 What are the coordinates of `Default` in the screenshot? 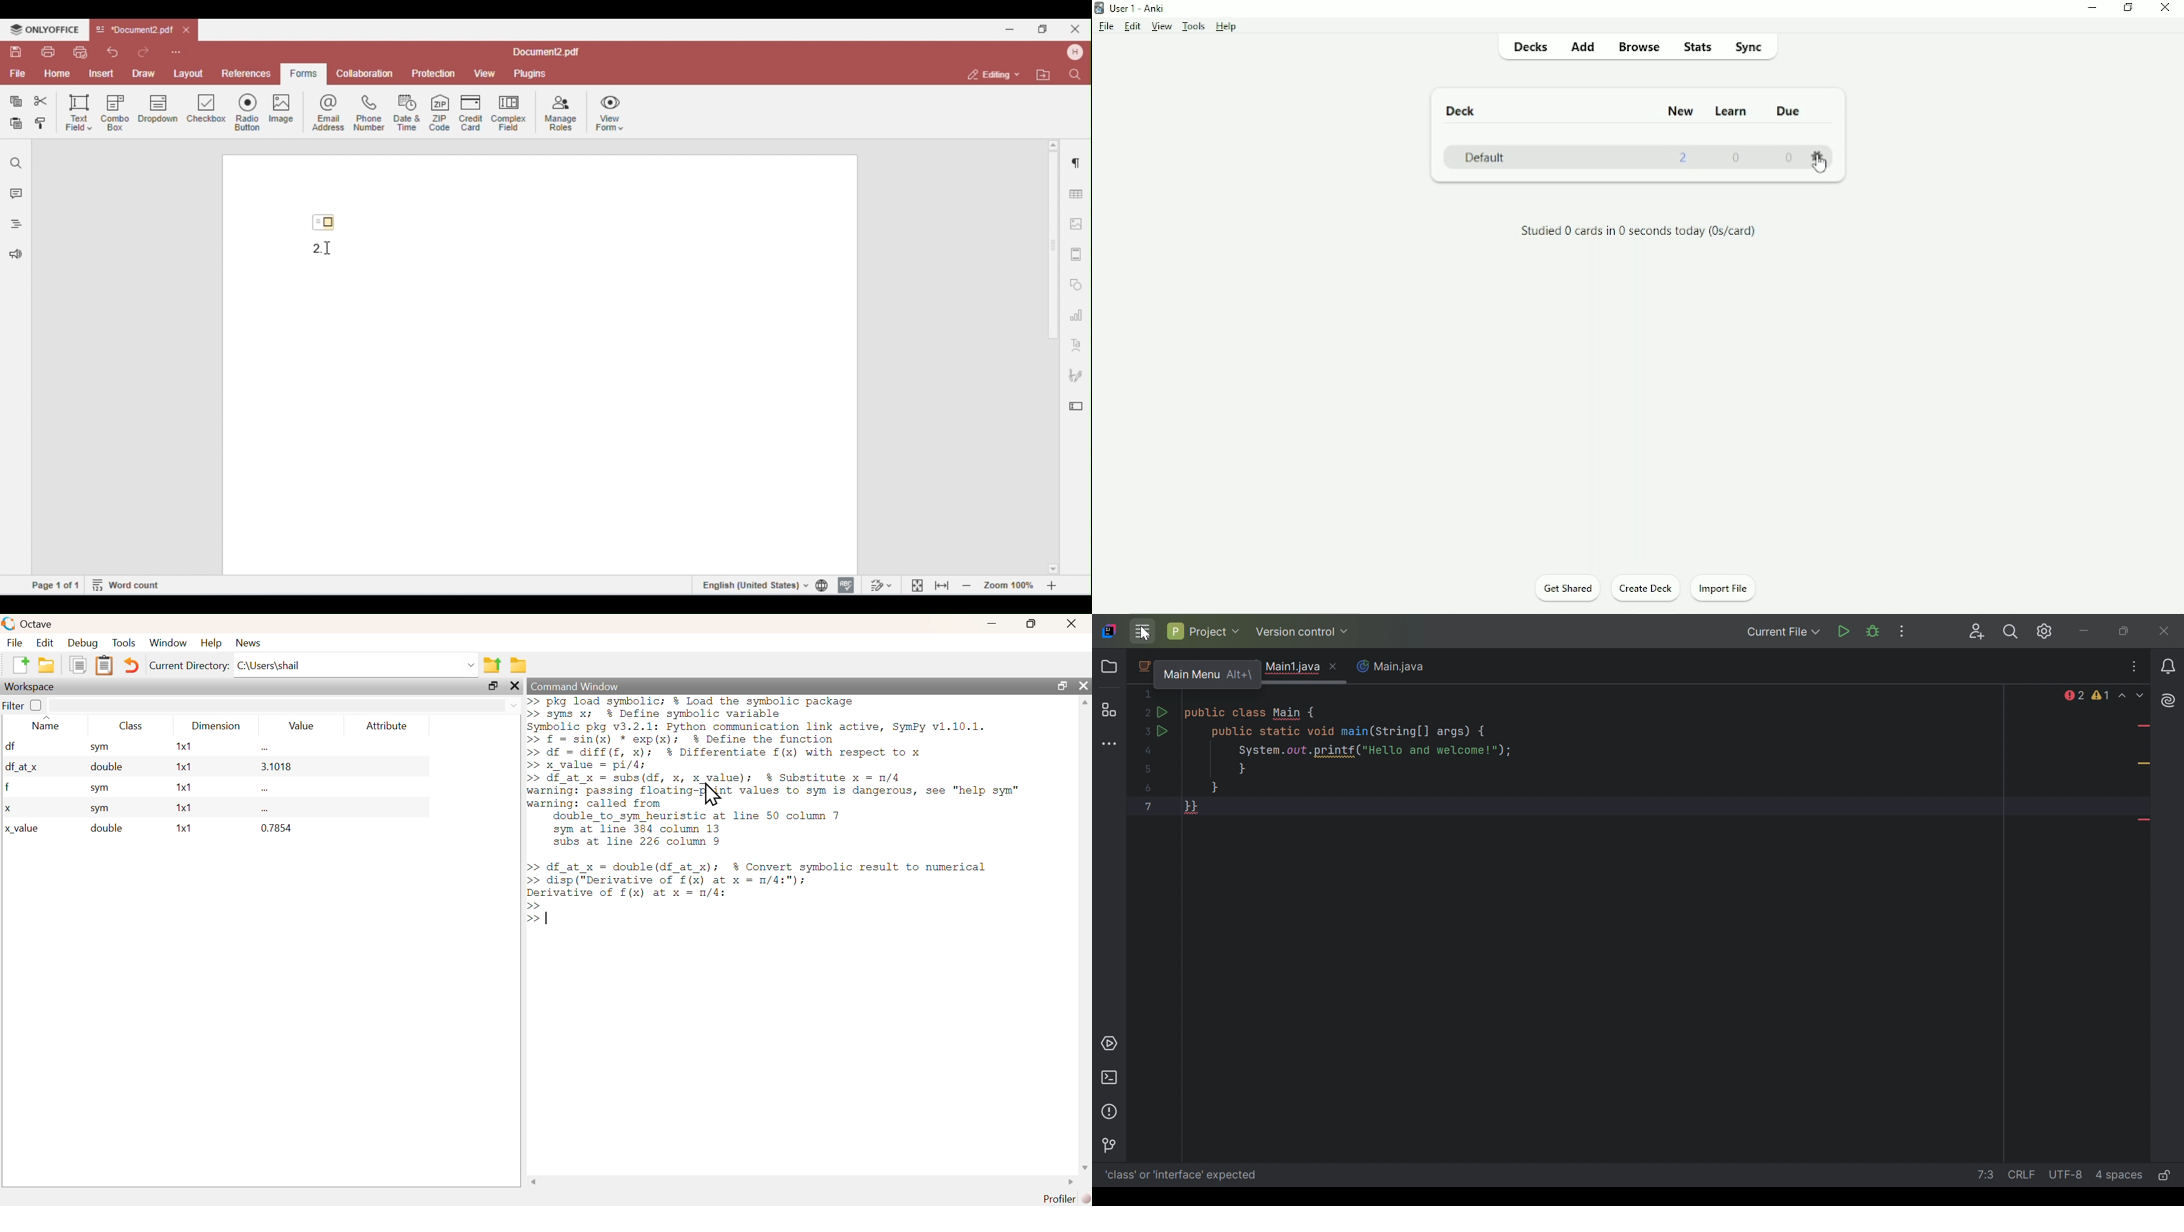 It's located at (1487, 157).